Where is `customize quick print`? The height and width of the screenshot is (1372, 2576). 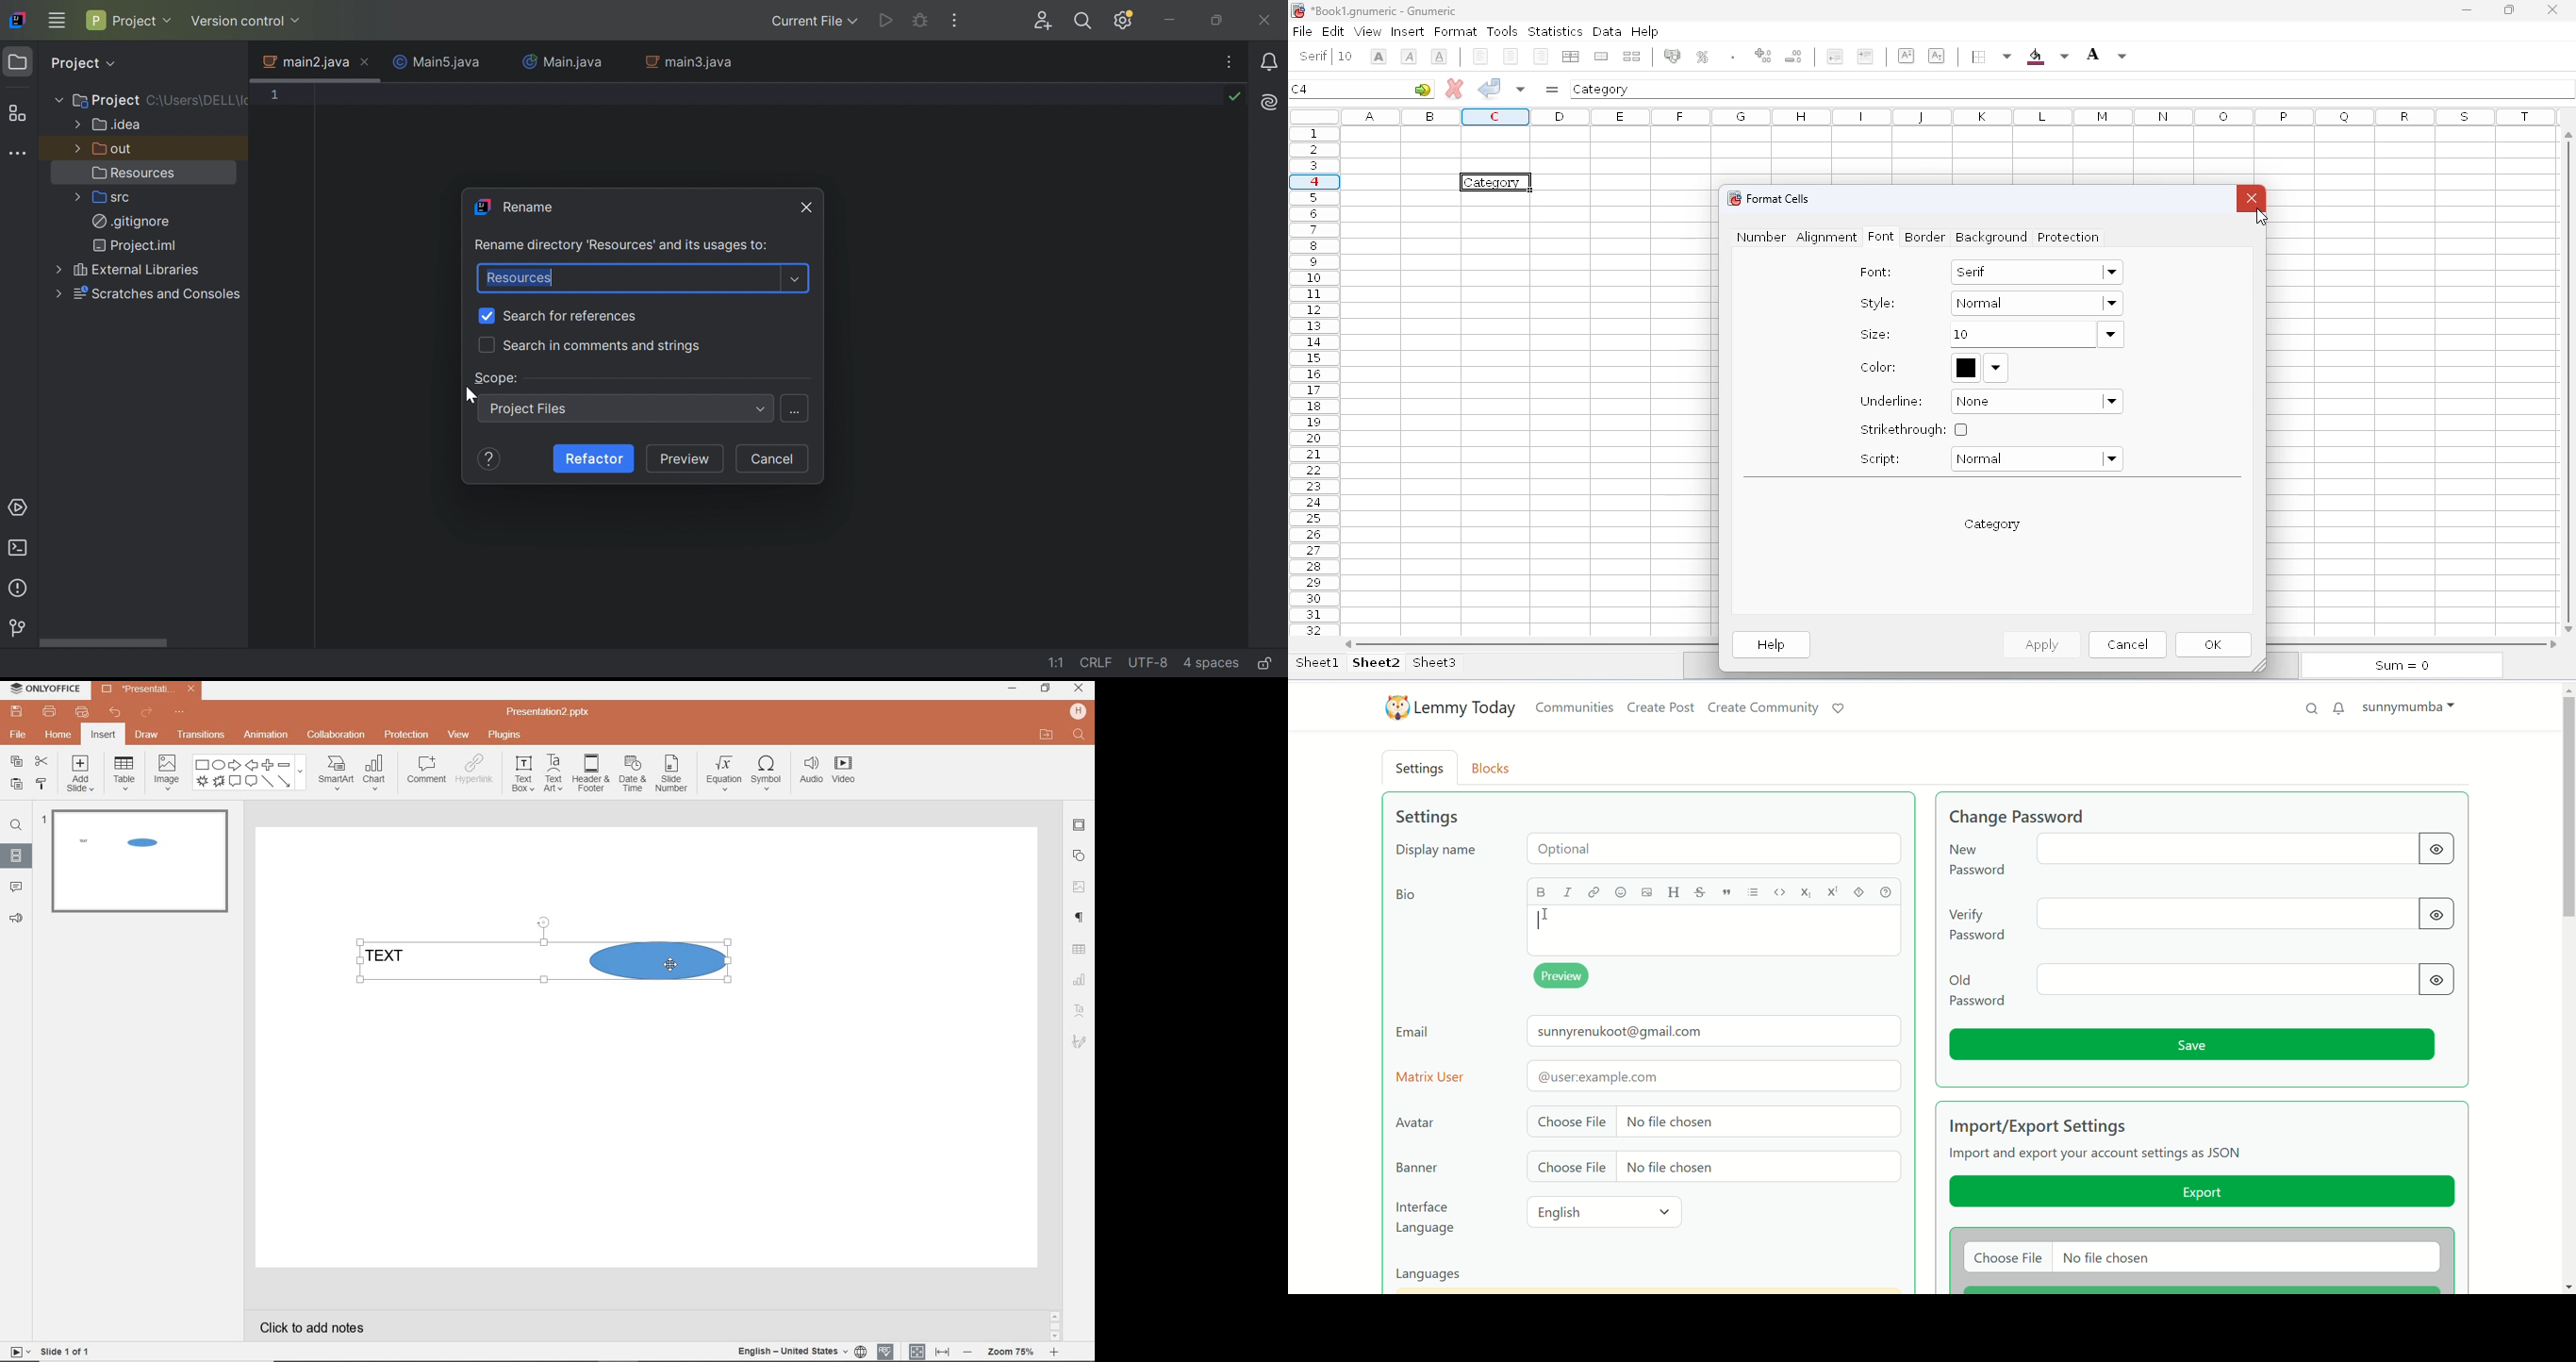
customize quick print is located at coordinates (80, 712).